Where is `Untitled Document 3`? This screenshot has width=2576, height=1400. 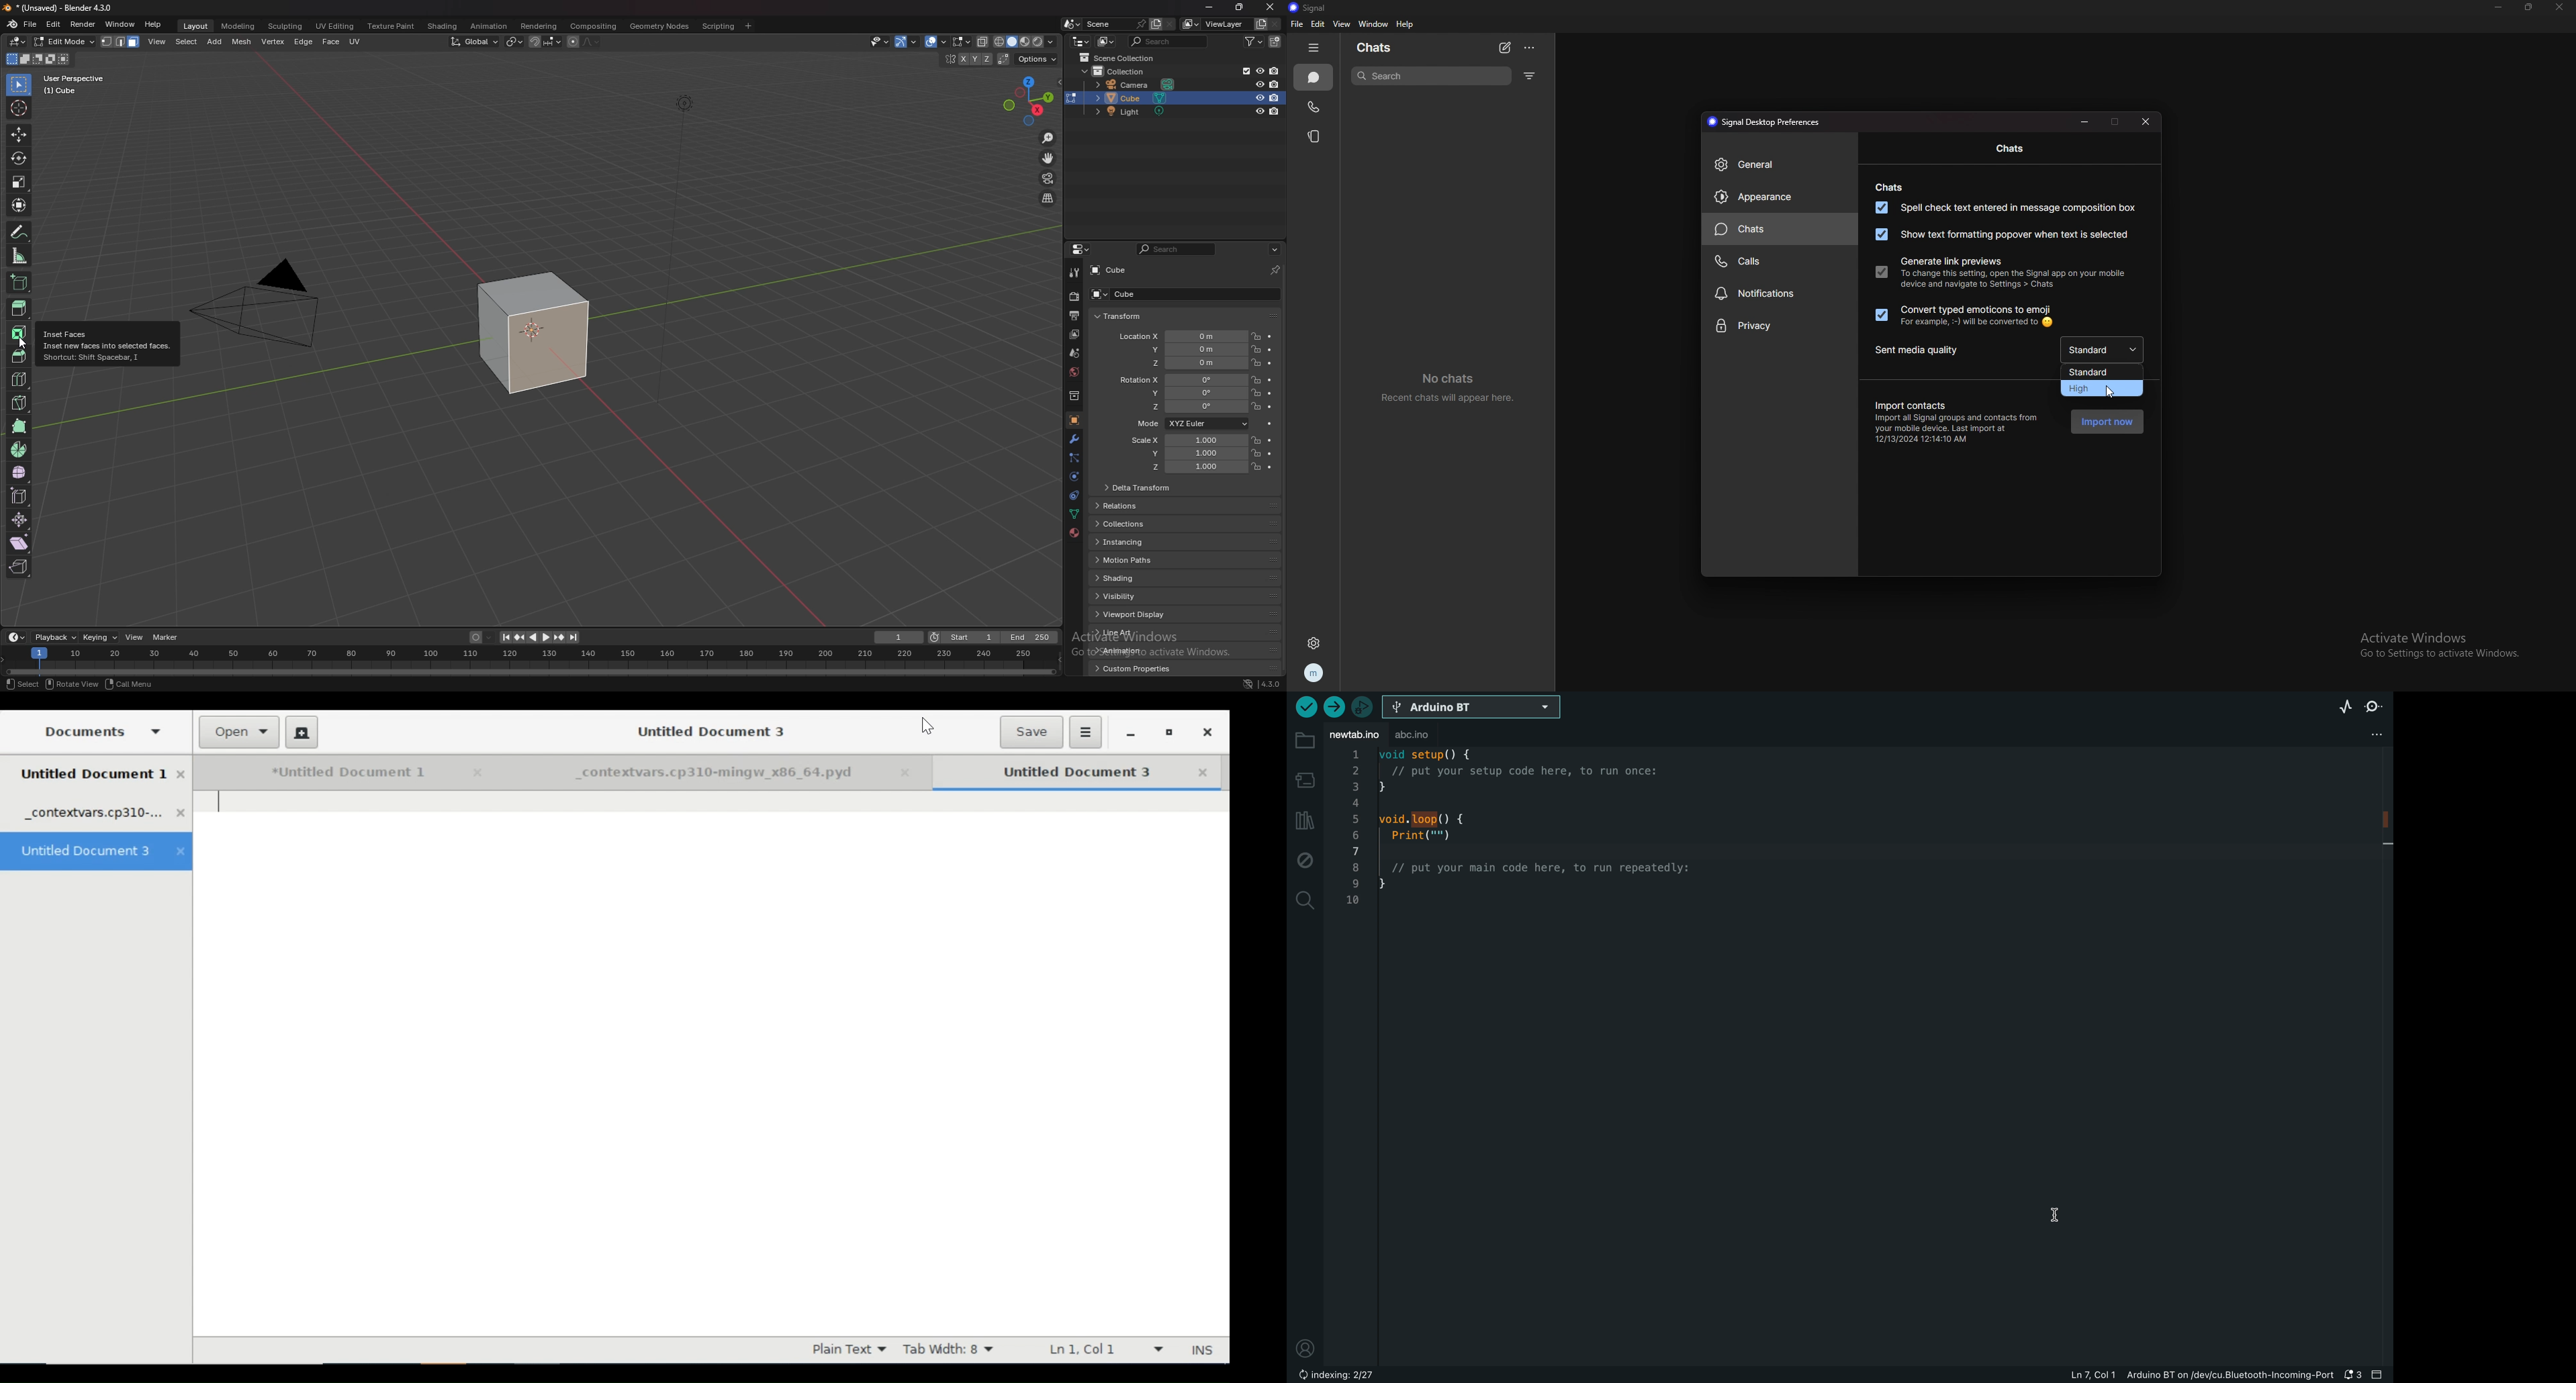 Untitled Document 3 is located at coordinates (706, 731).